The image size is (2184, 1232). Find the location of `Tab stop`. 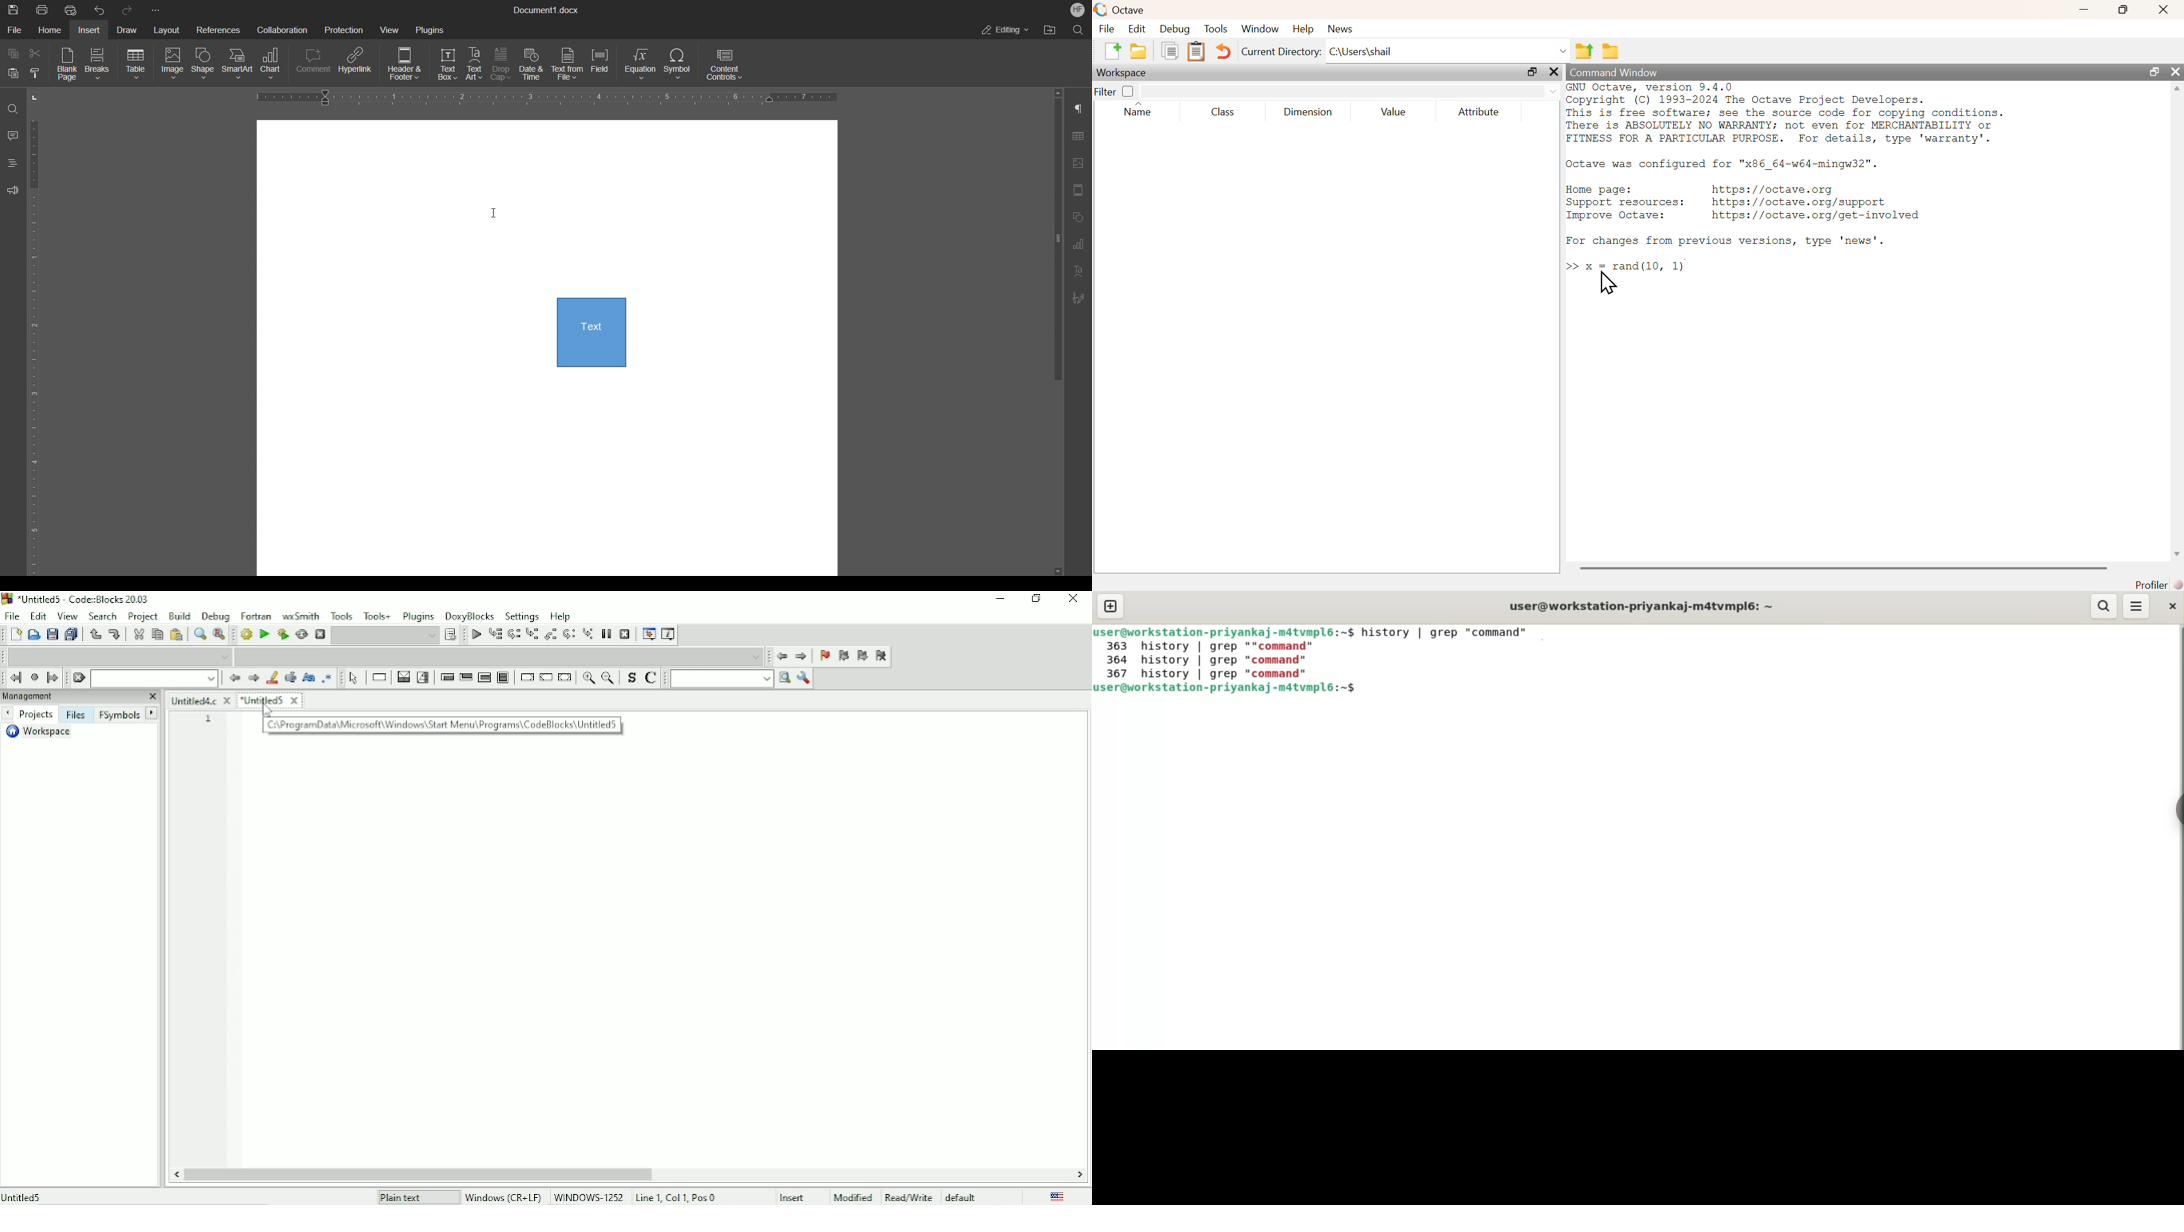

Tab stop is located at coordinates (35, 97).